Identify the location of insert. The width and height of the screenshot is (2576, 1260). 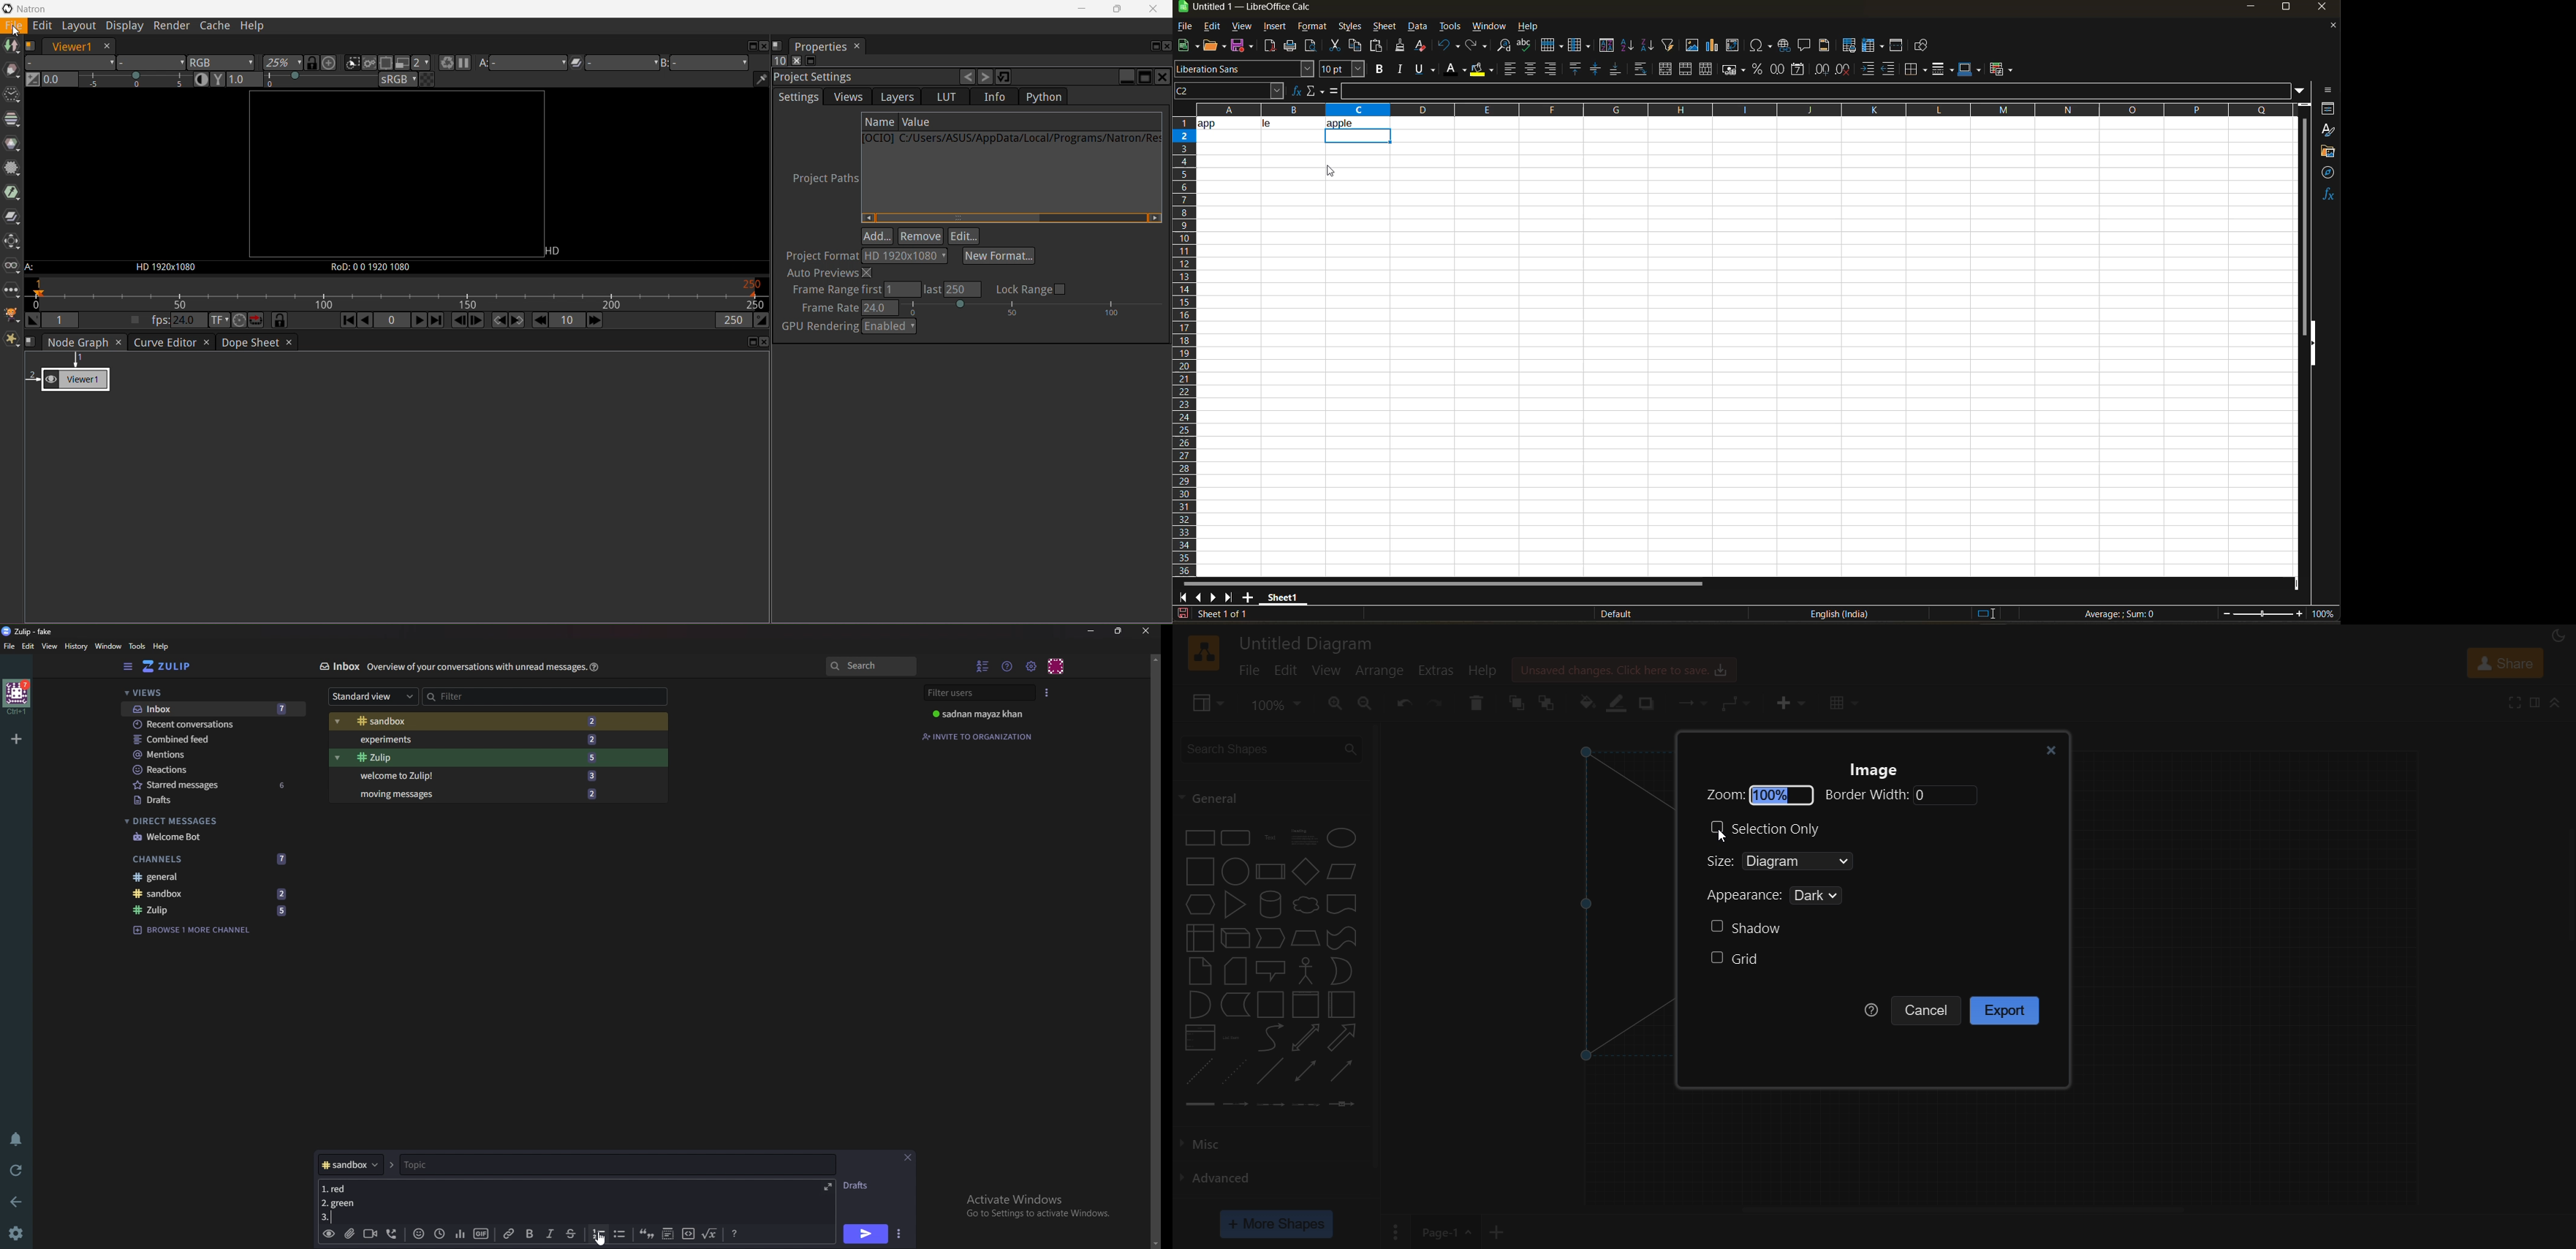
(1274, 27).